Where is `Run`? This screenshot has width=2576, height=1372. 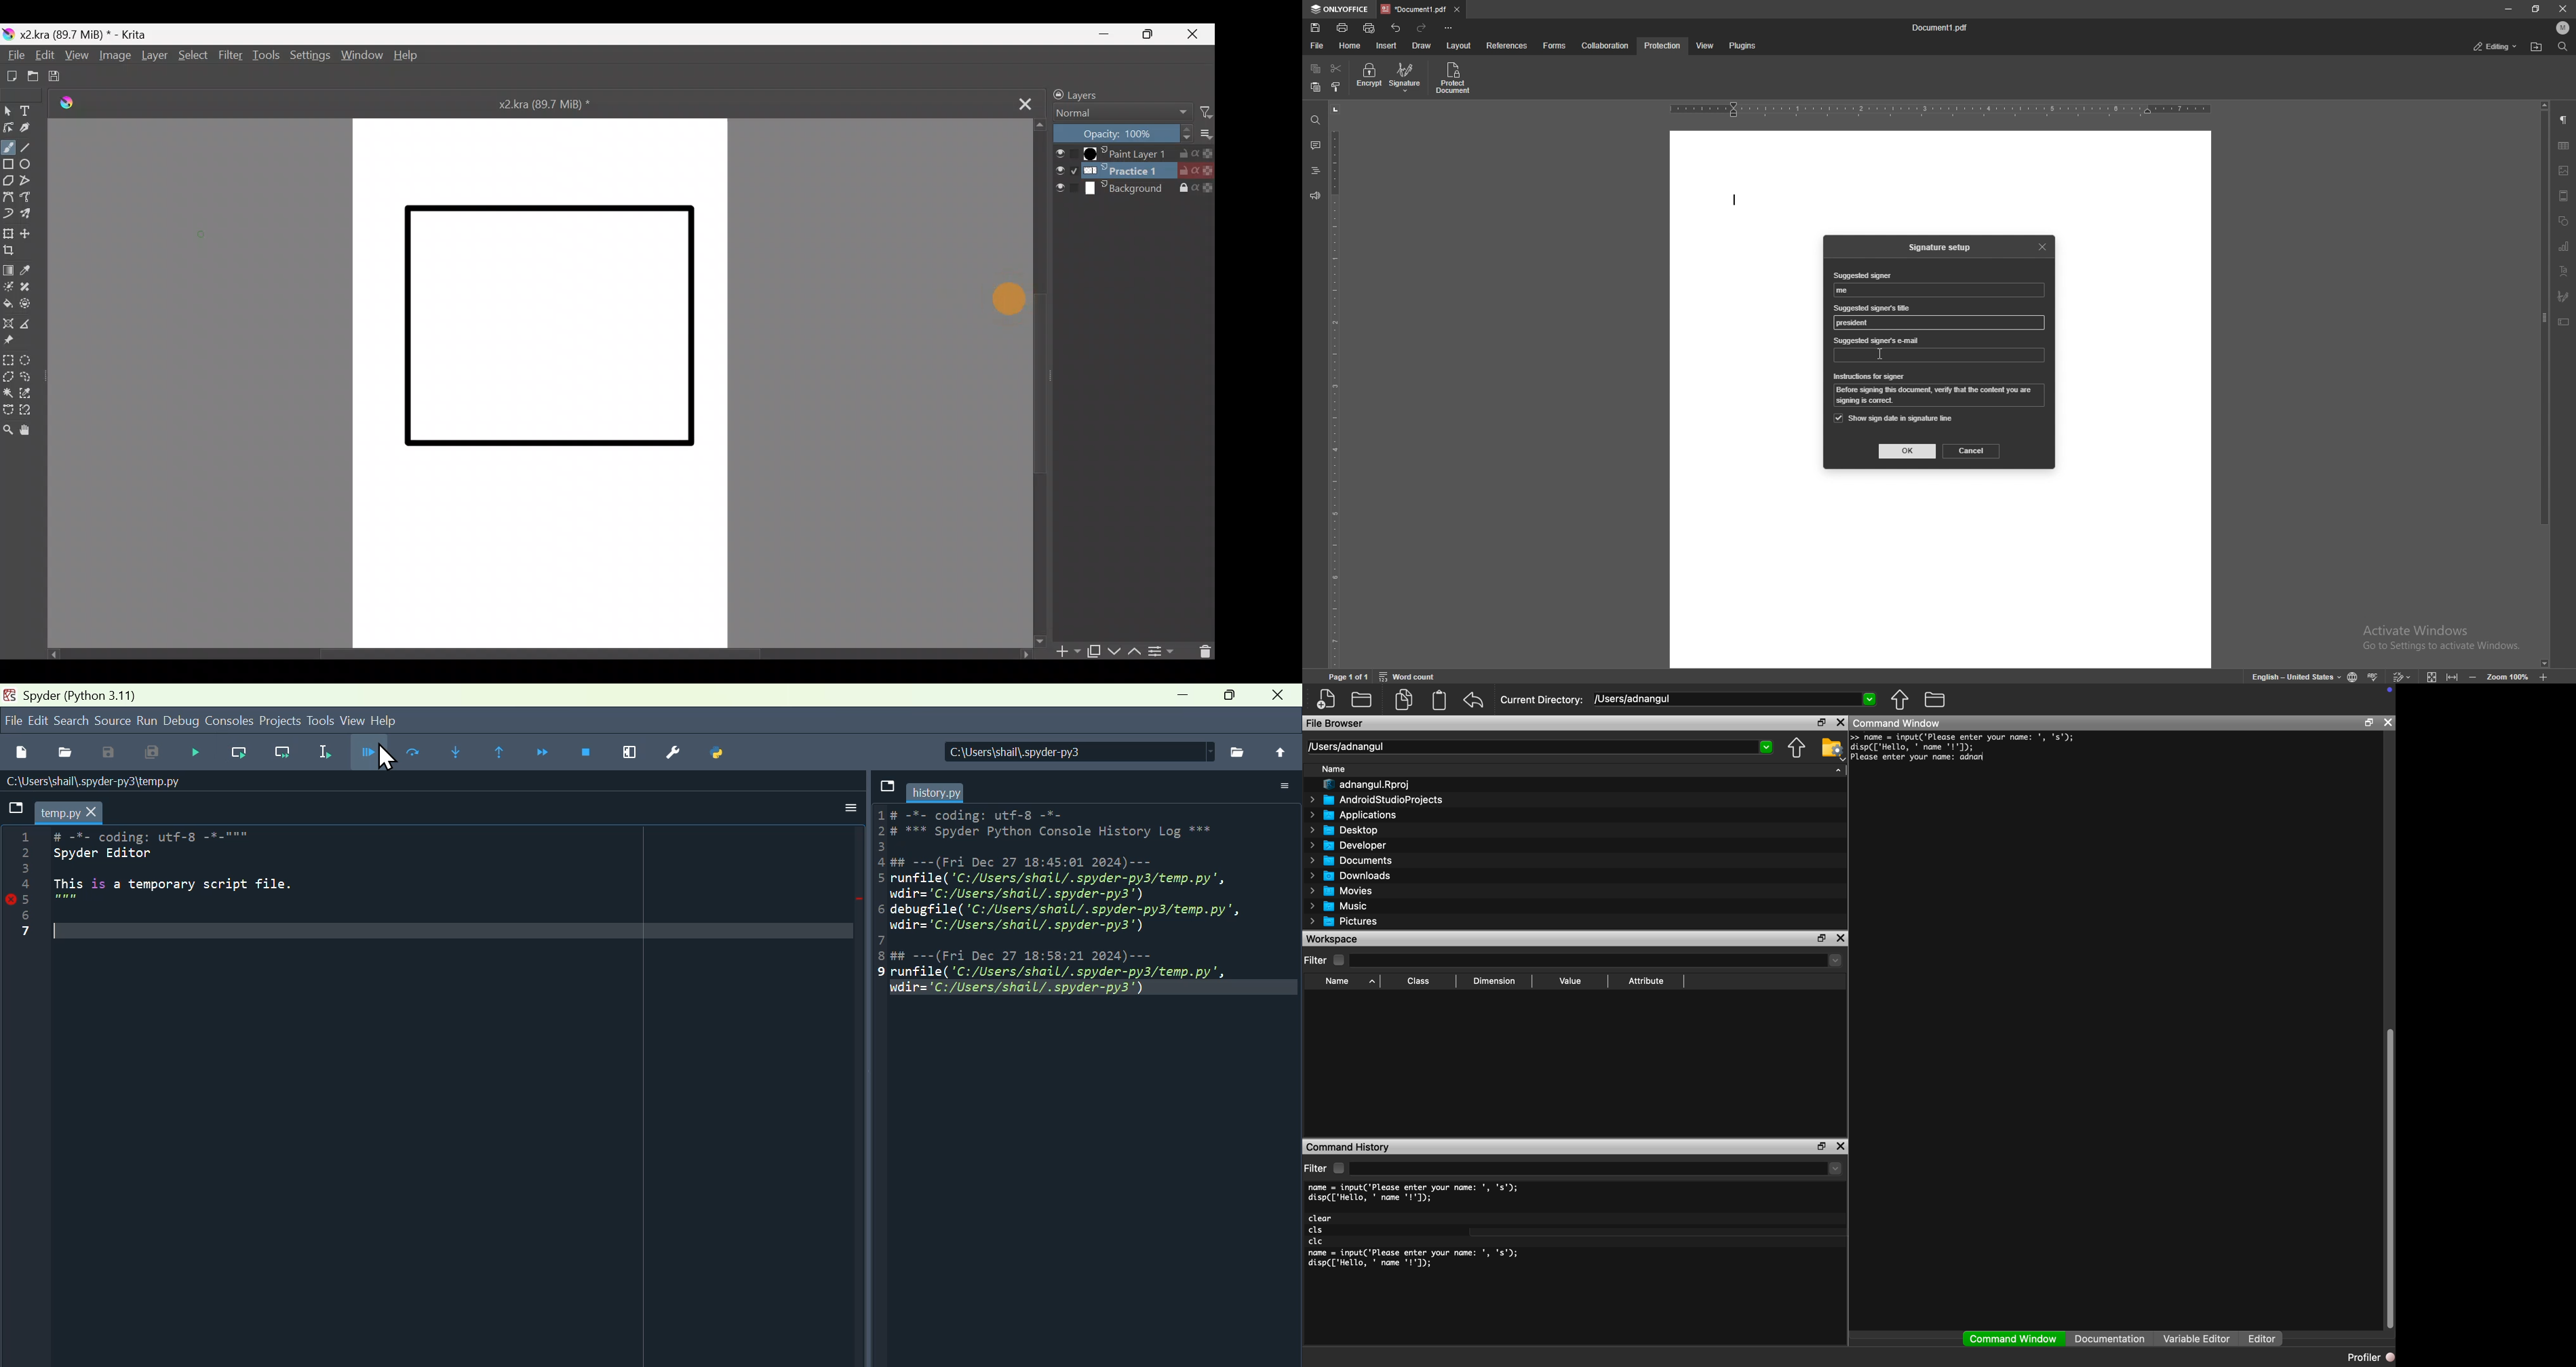 Run is located at coordinates (203, 751).